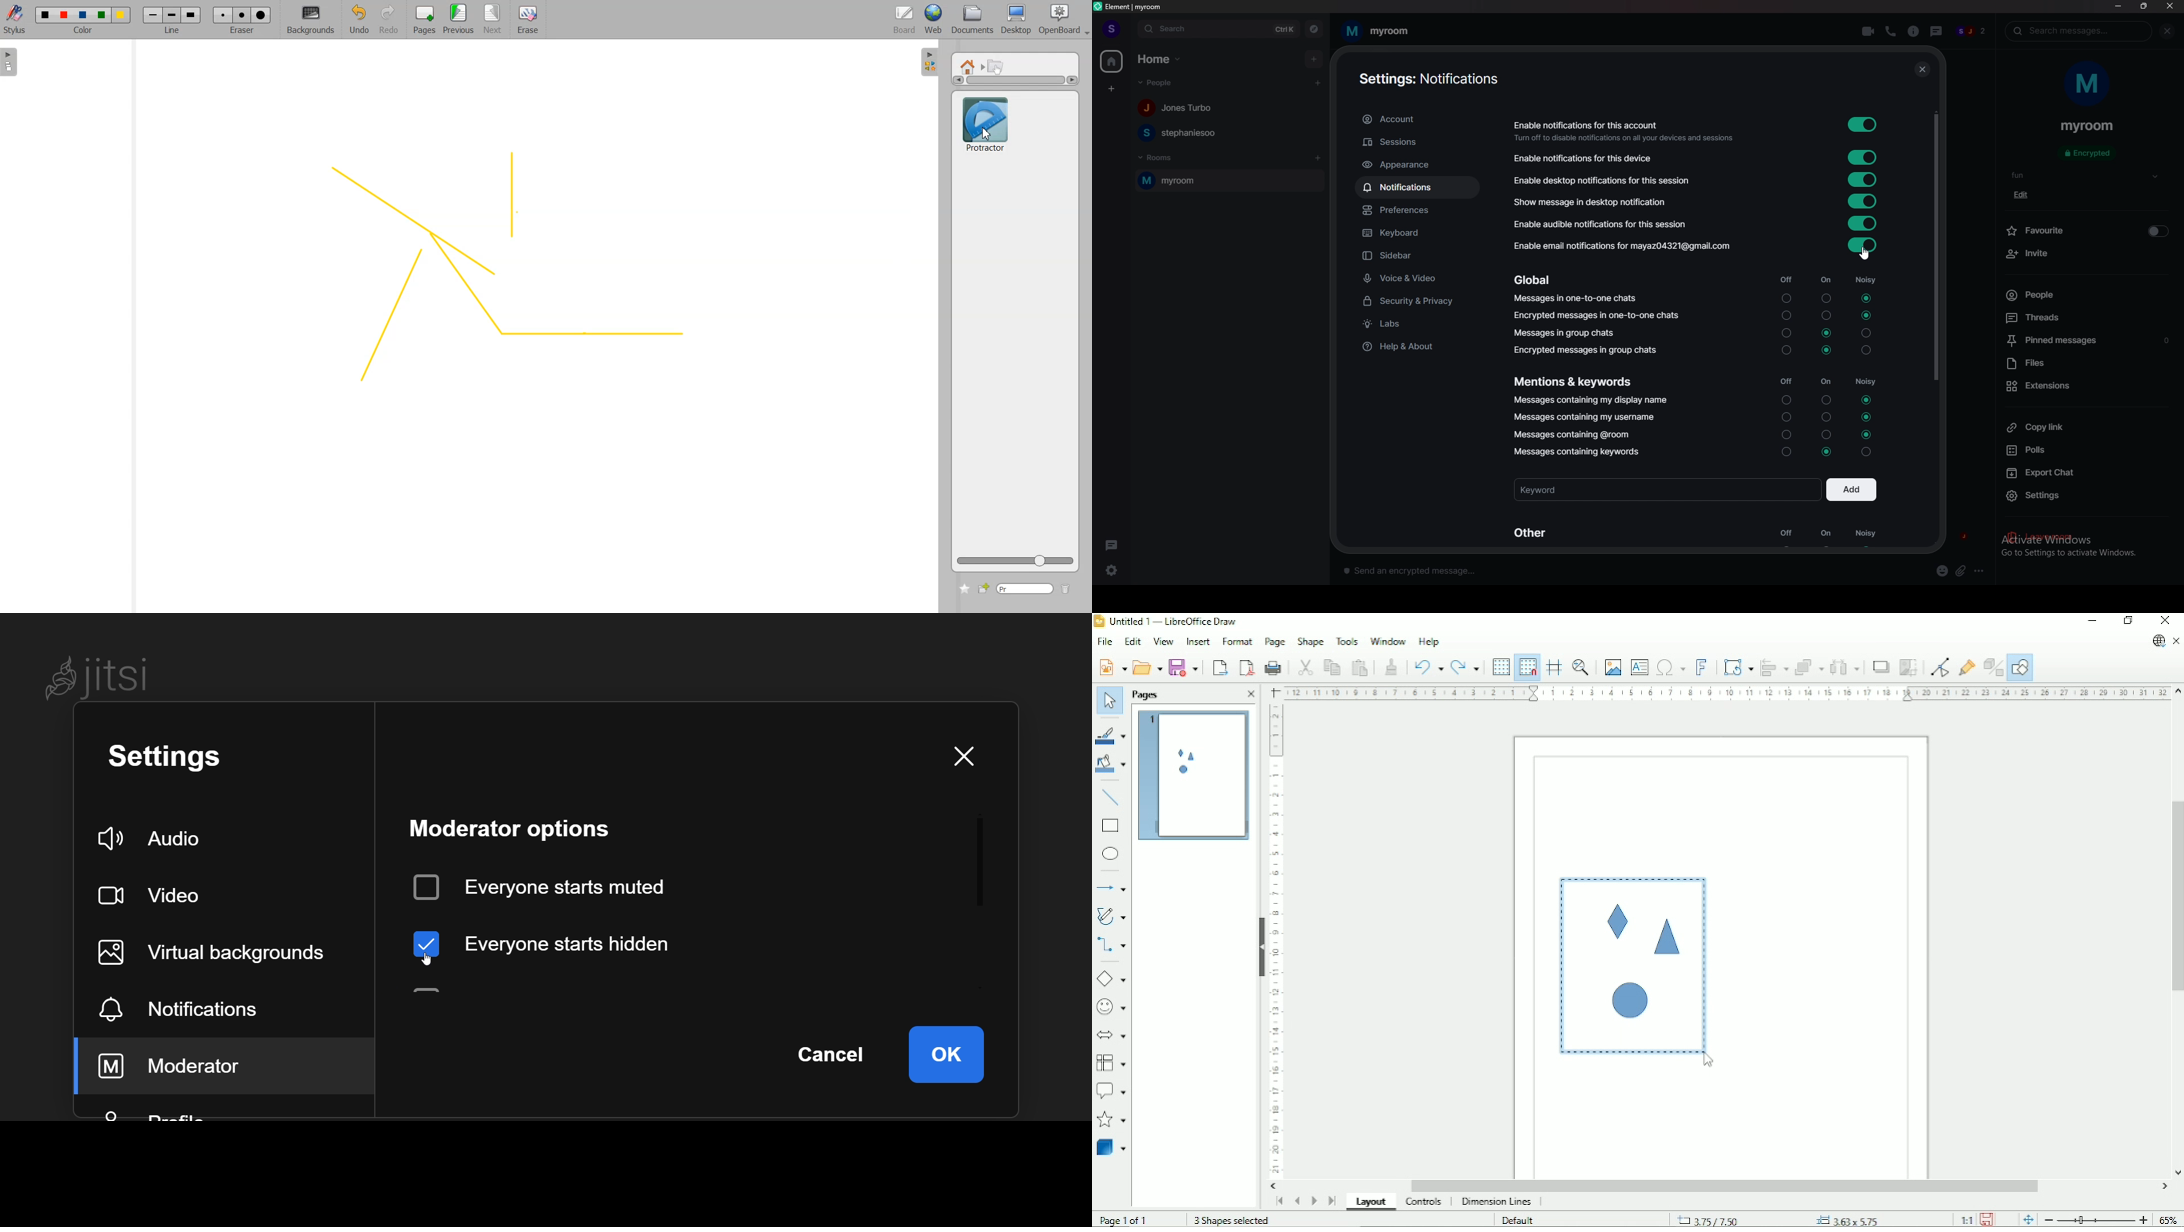 Image resolution: width=2184 pixels, height=1232 pixels. I want to click on voice and video, so click(1419, 279).